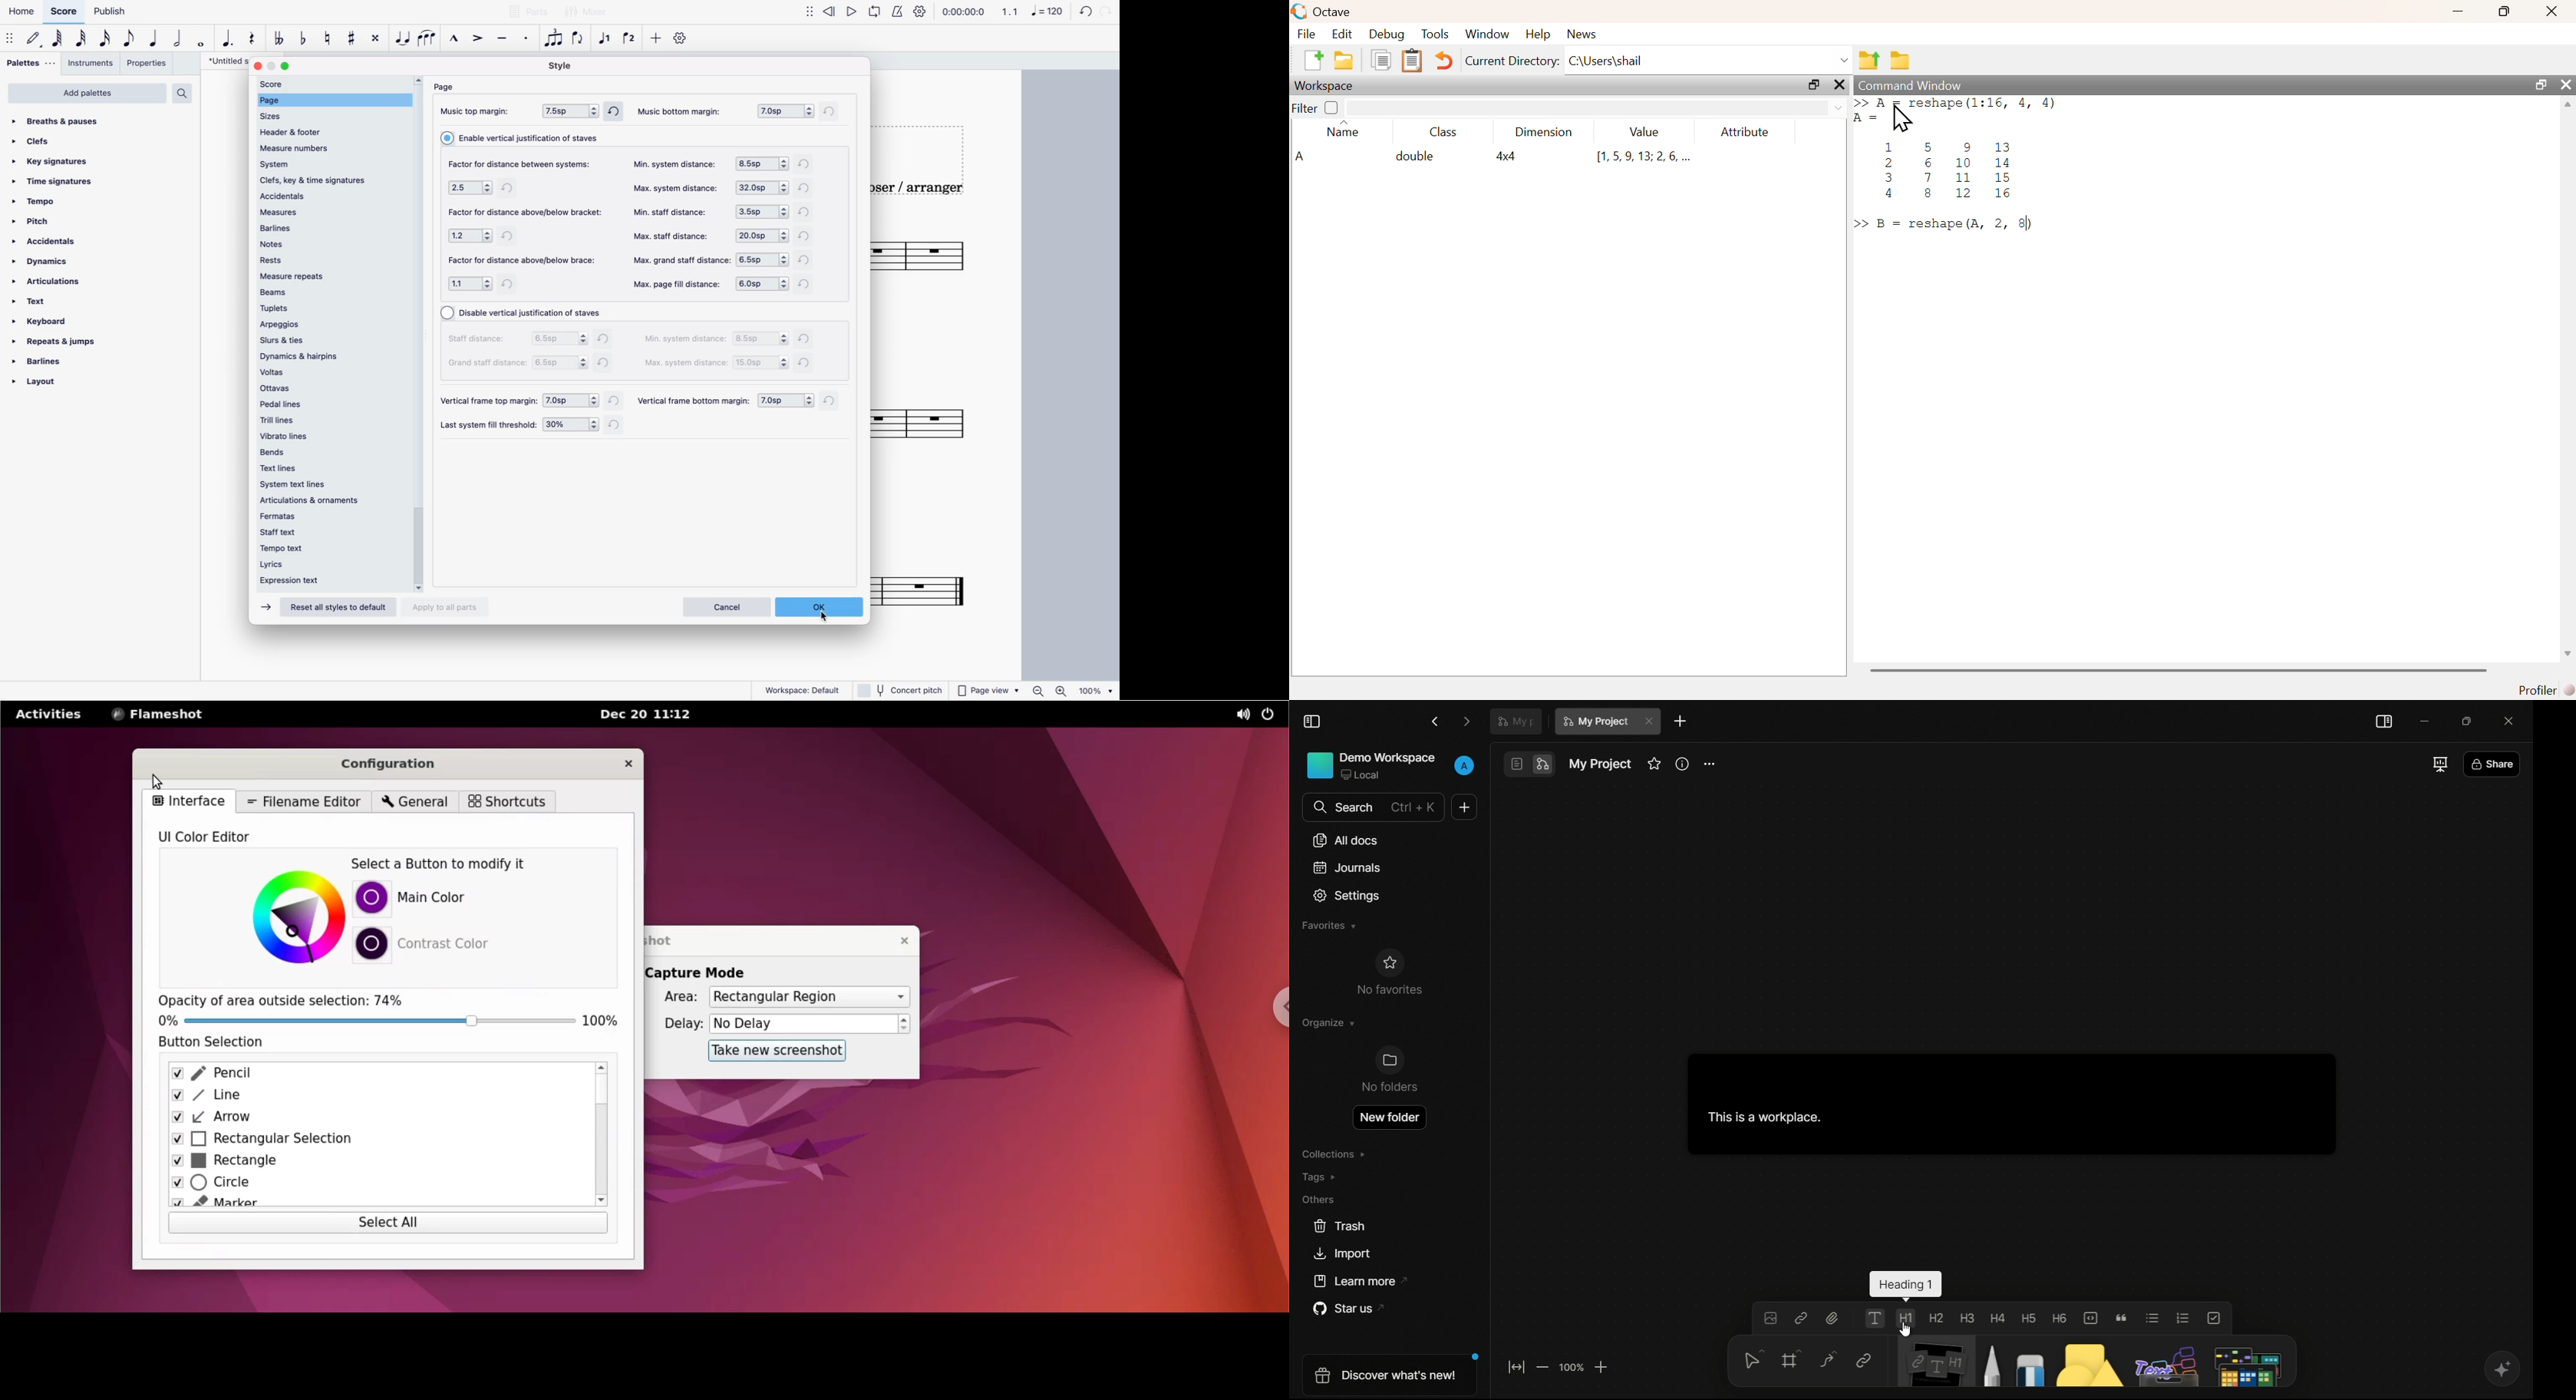 The image size is (2576, 1400). Describe the element at coordinates (330, 147) in the screenshot. I see `measure numbers` at that location.